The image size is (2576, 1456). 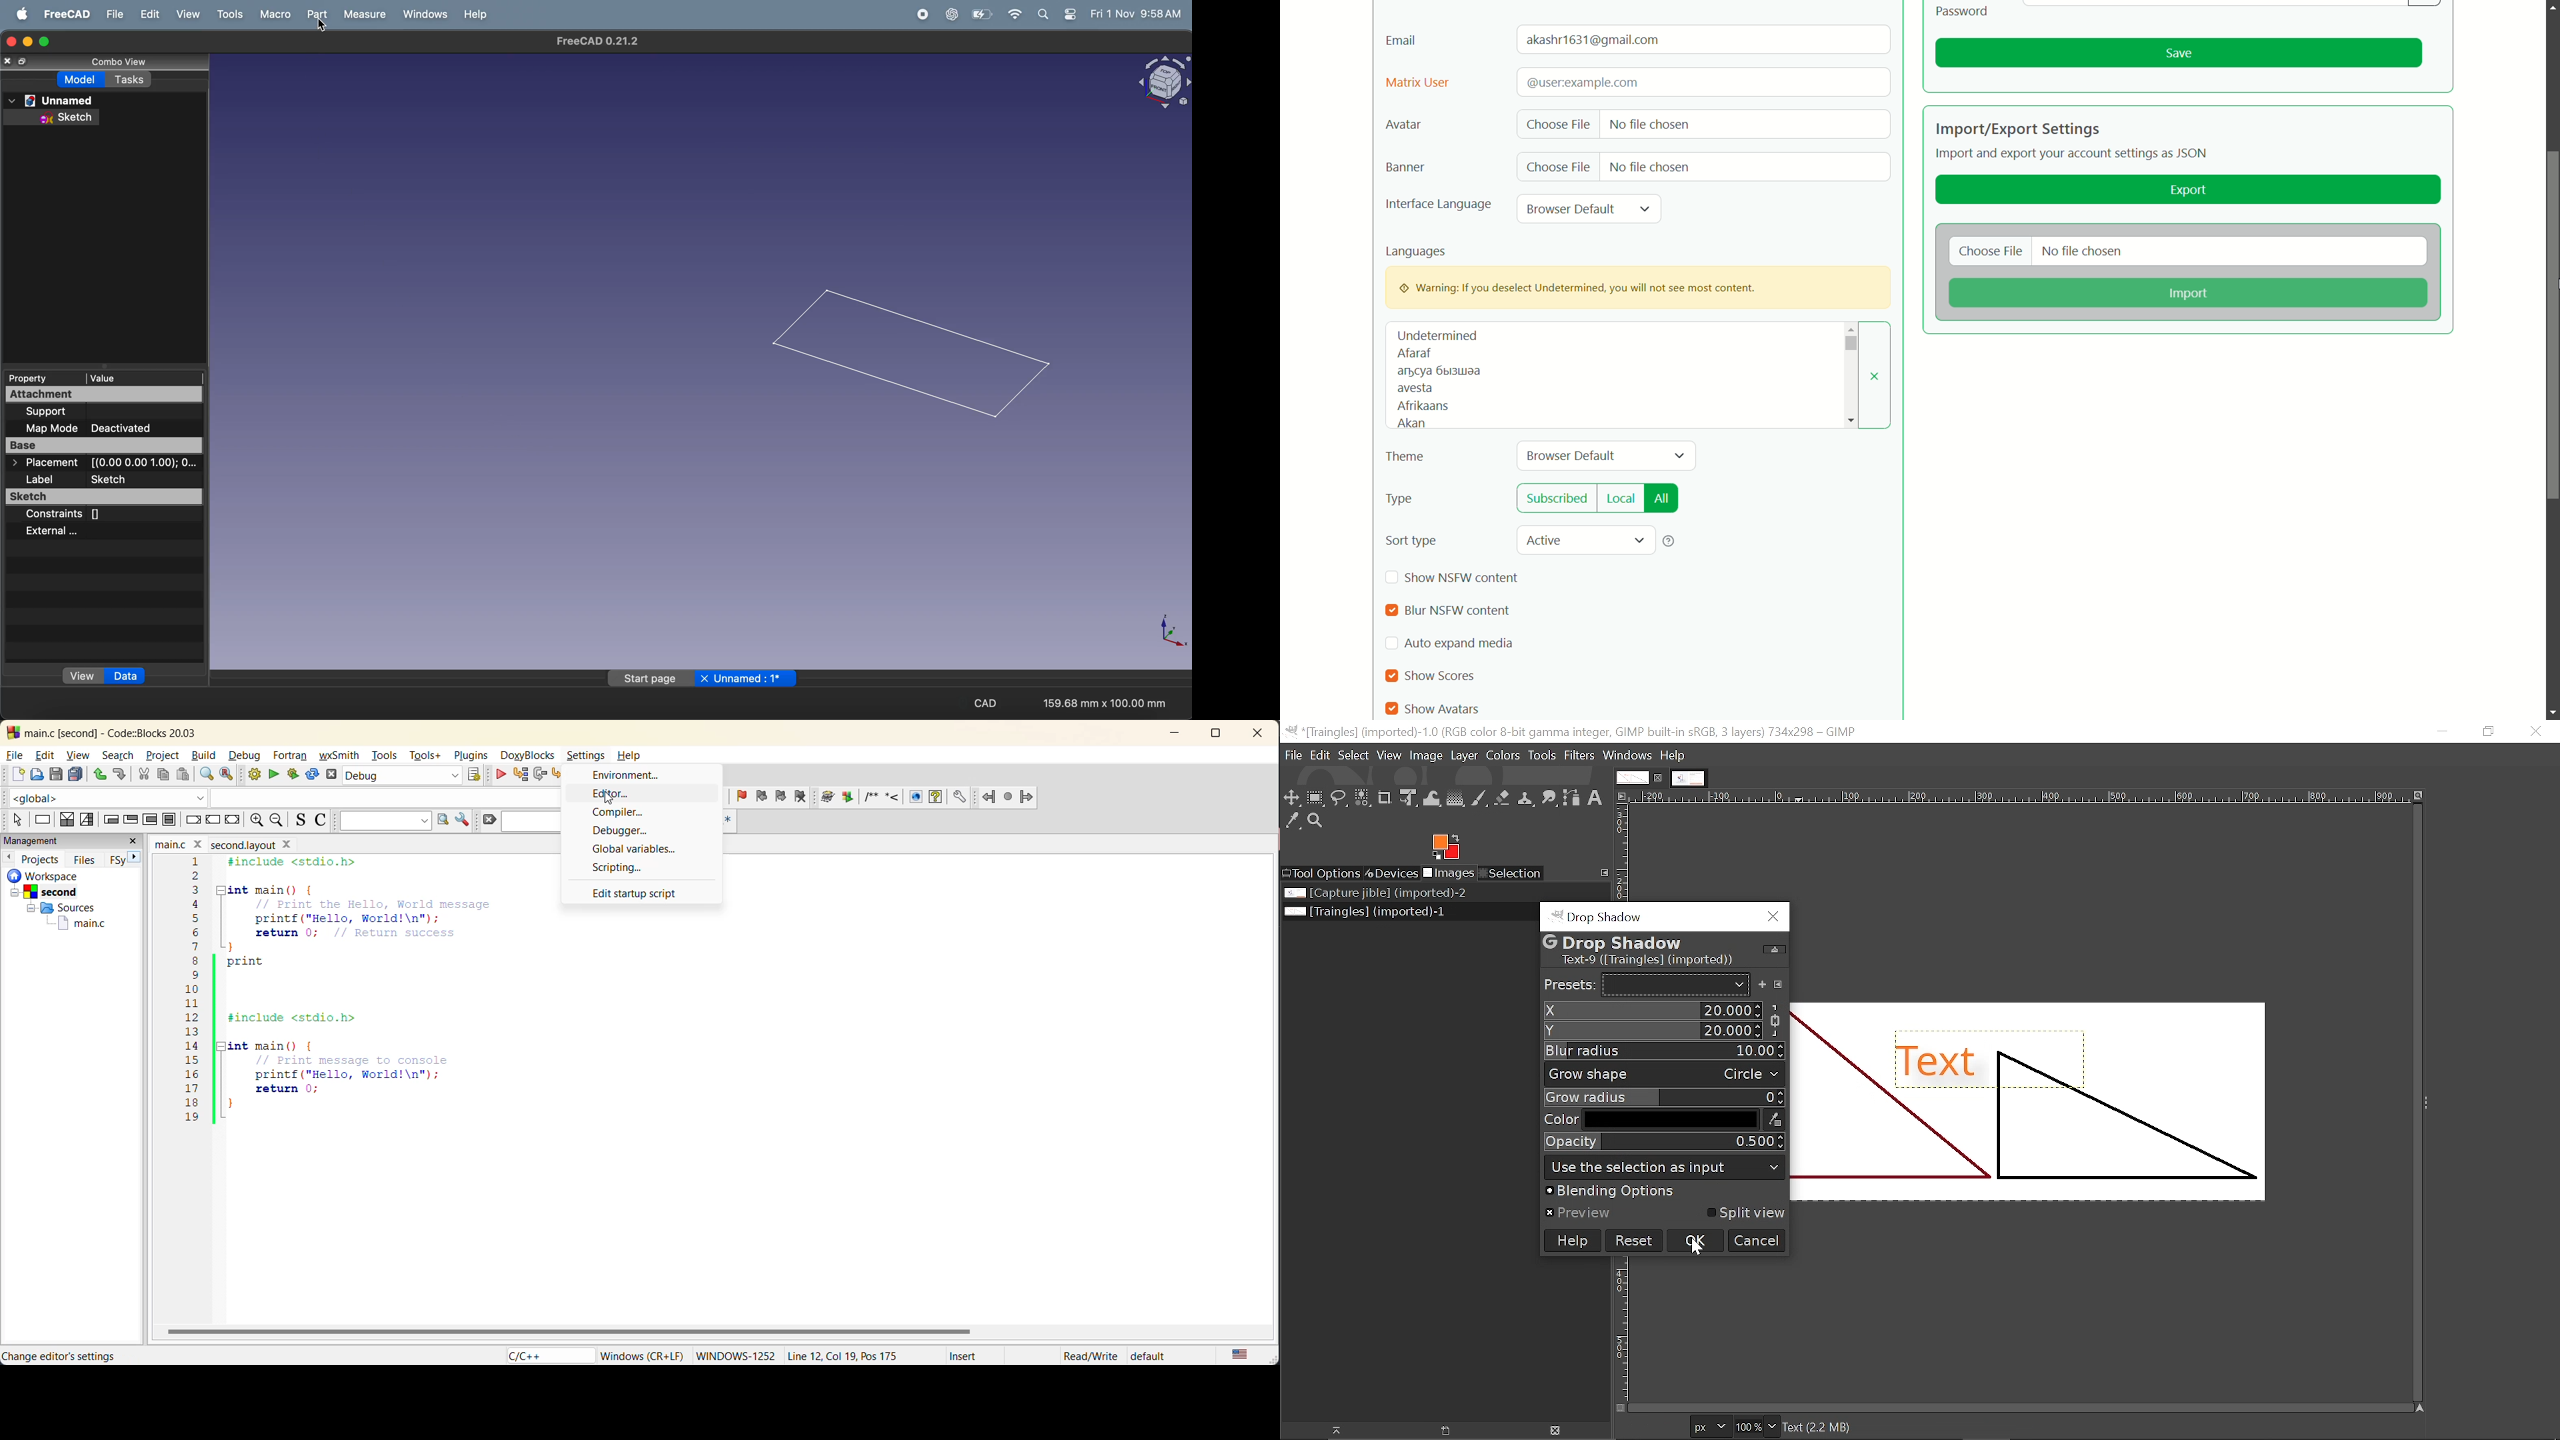 I want to click on Cursor, so click(x=321, y=28).